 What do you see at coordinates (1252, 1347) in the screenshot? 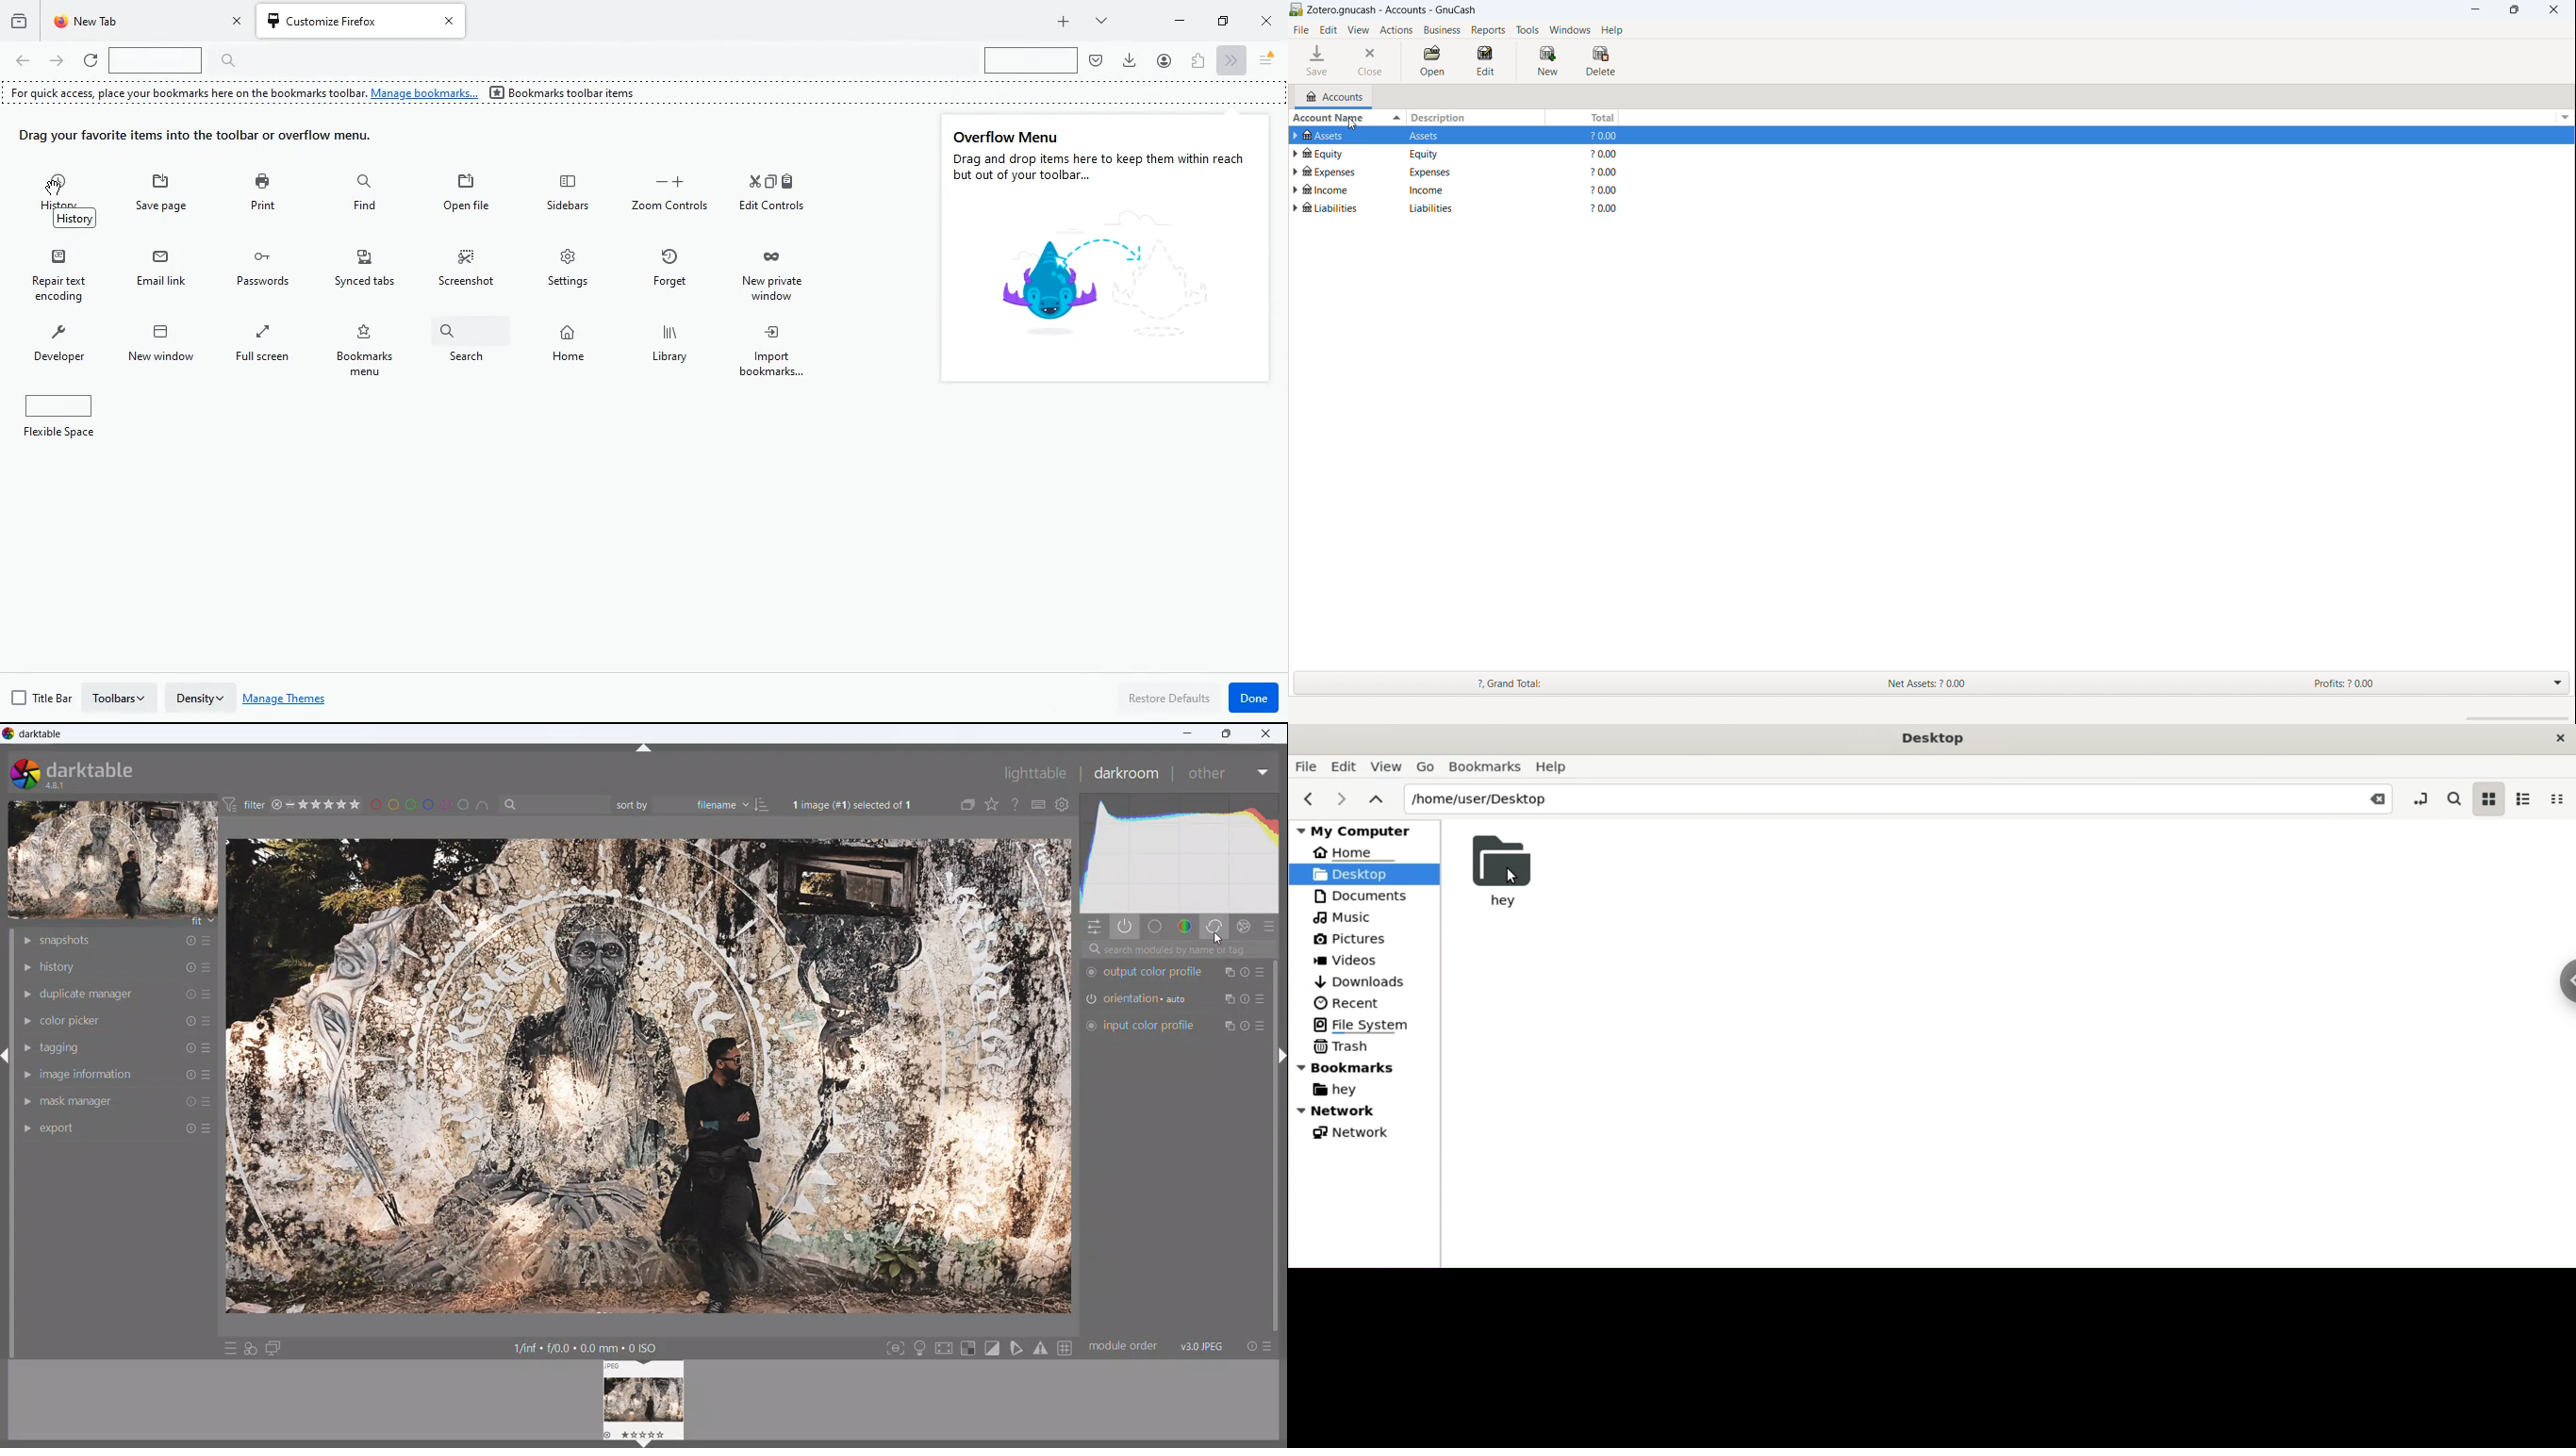
I see `reset` at bounding box center [1252, 1347].